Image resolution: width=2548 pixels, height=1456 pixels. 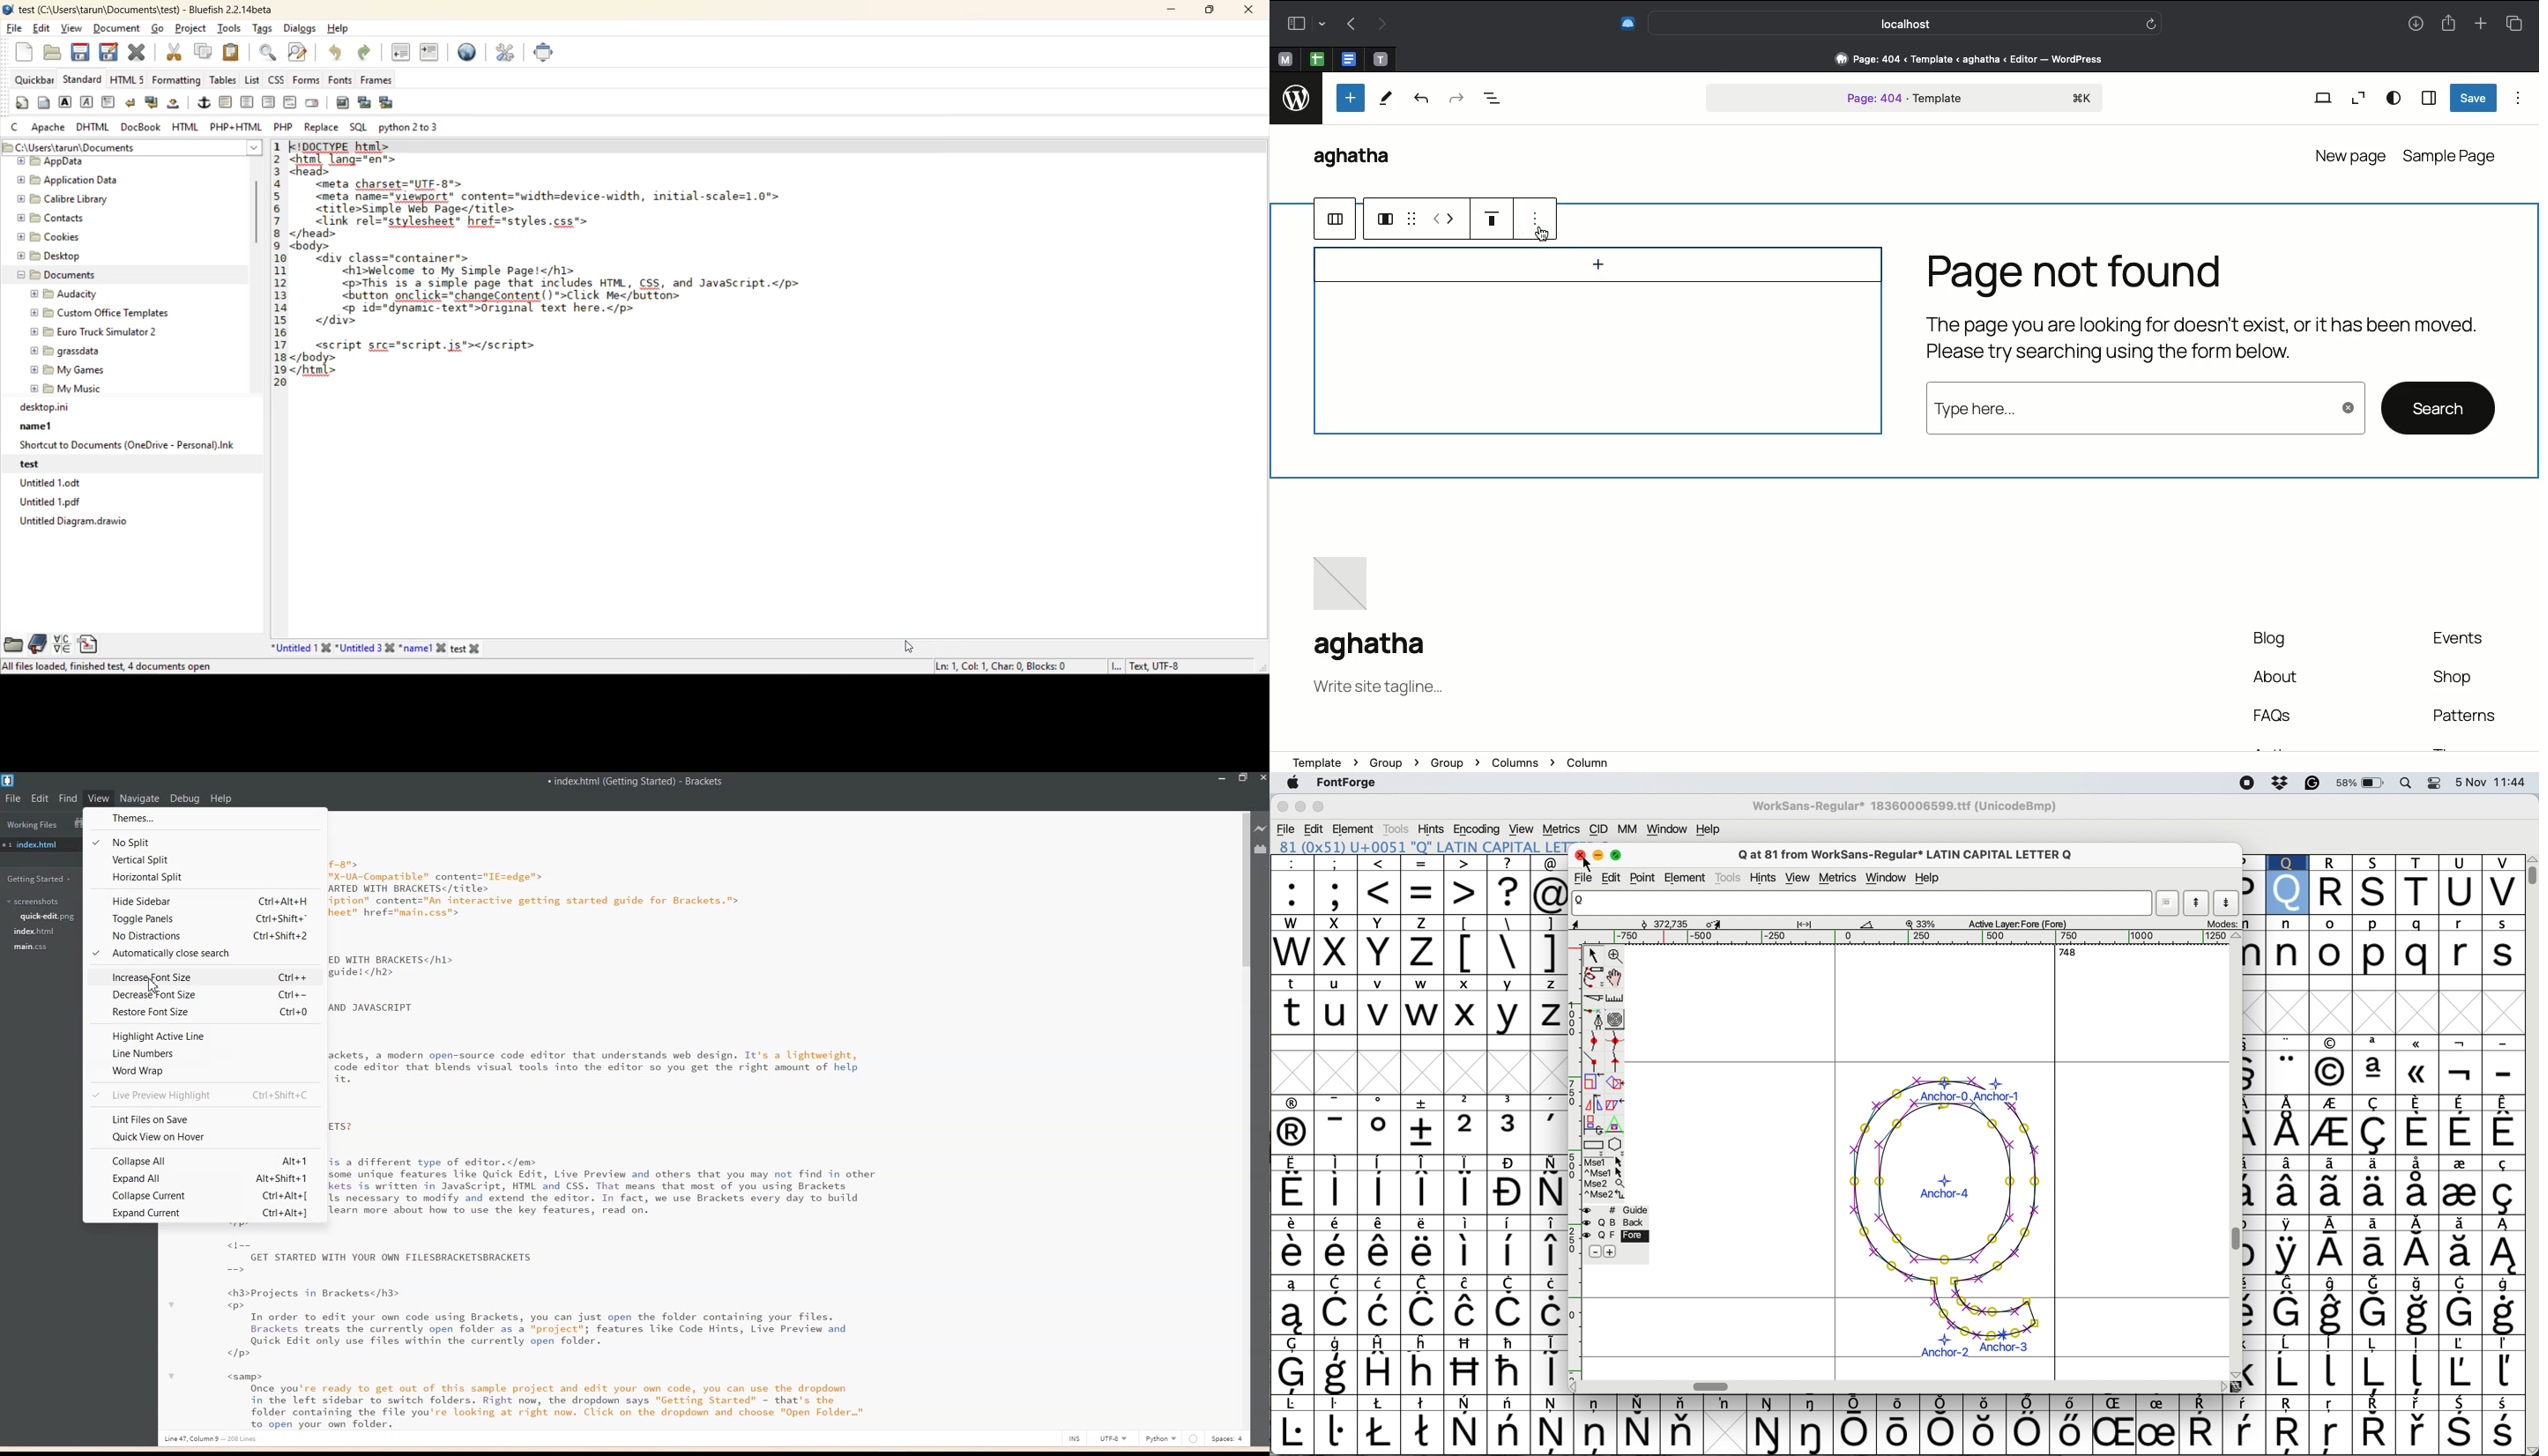 What do you see at coordinates (253, 81) in the screenshot?
I see `list` at bounding box center [253, 81].